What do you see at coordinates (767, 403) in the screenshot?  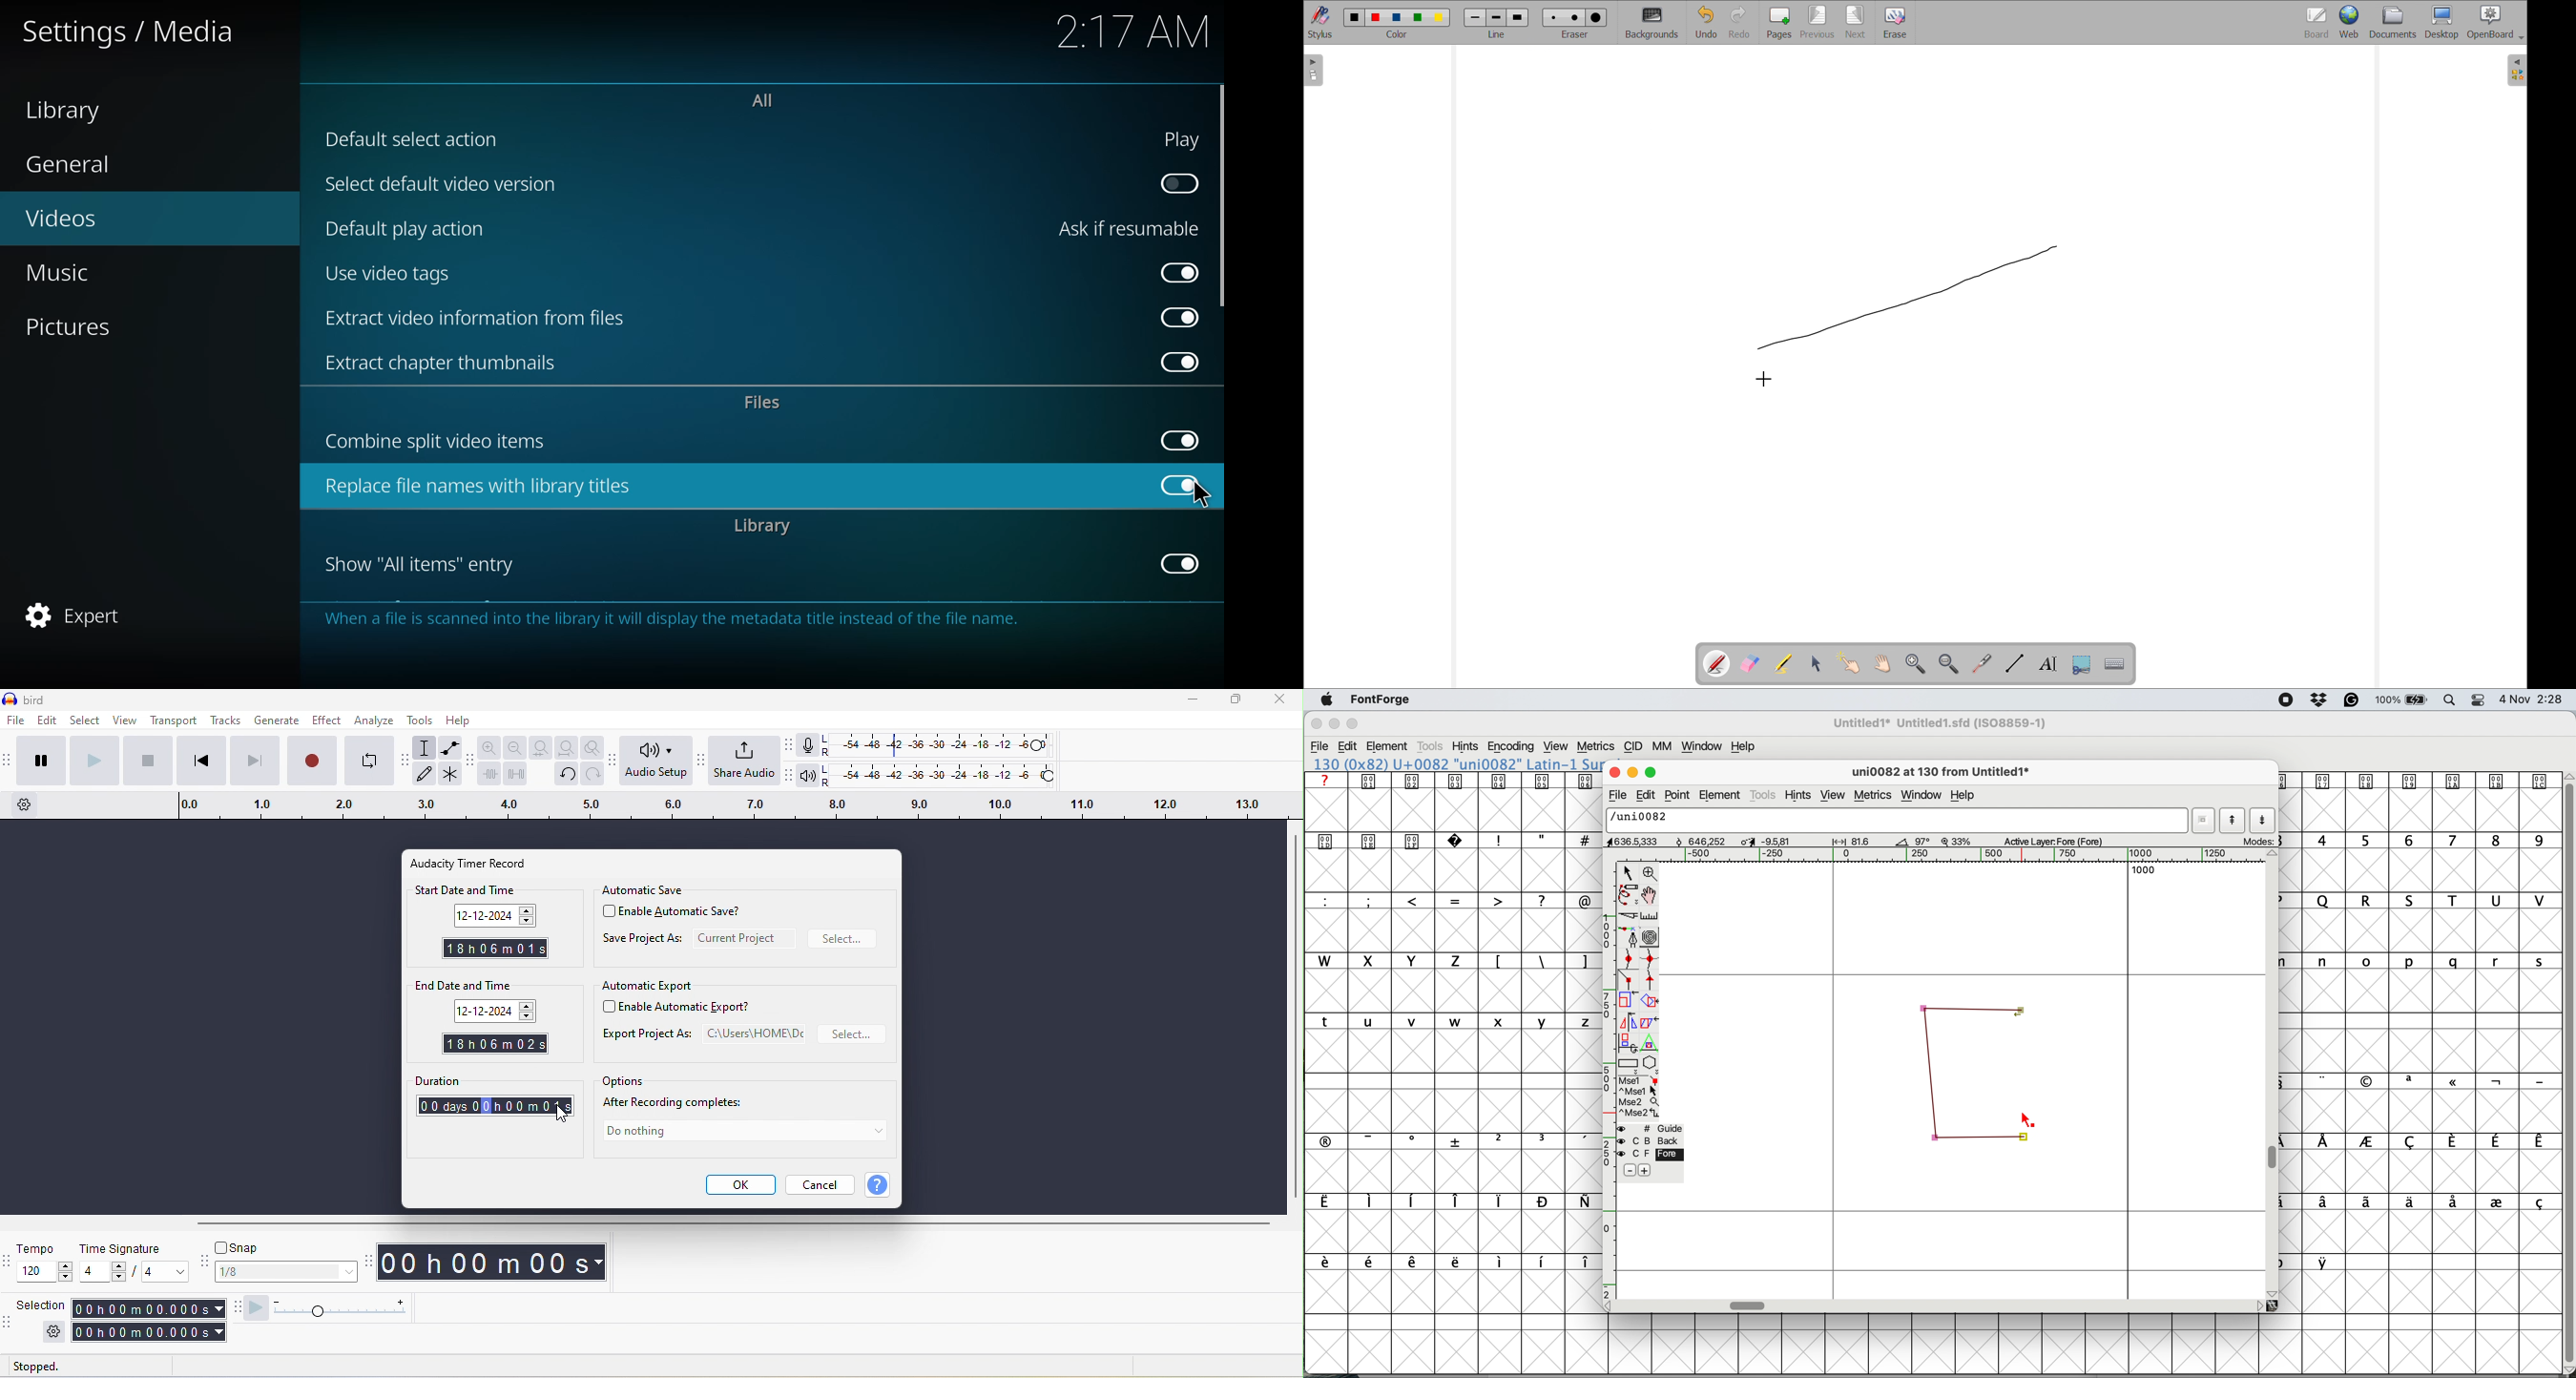 I see `files` at bounding box center [767, 403].